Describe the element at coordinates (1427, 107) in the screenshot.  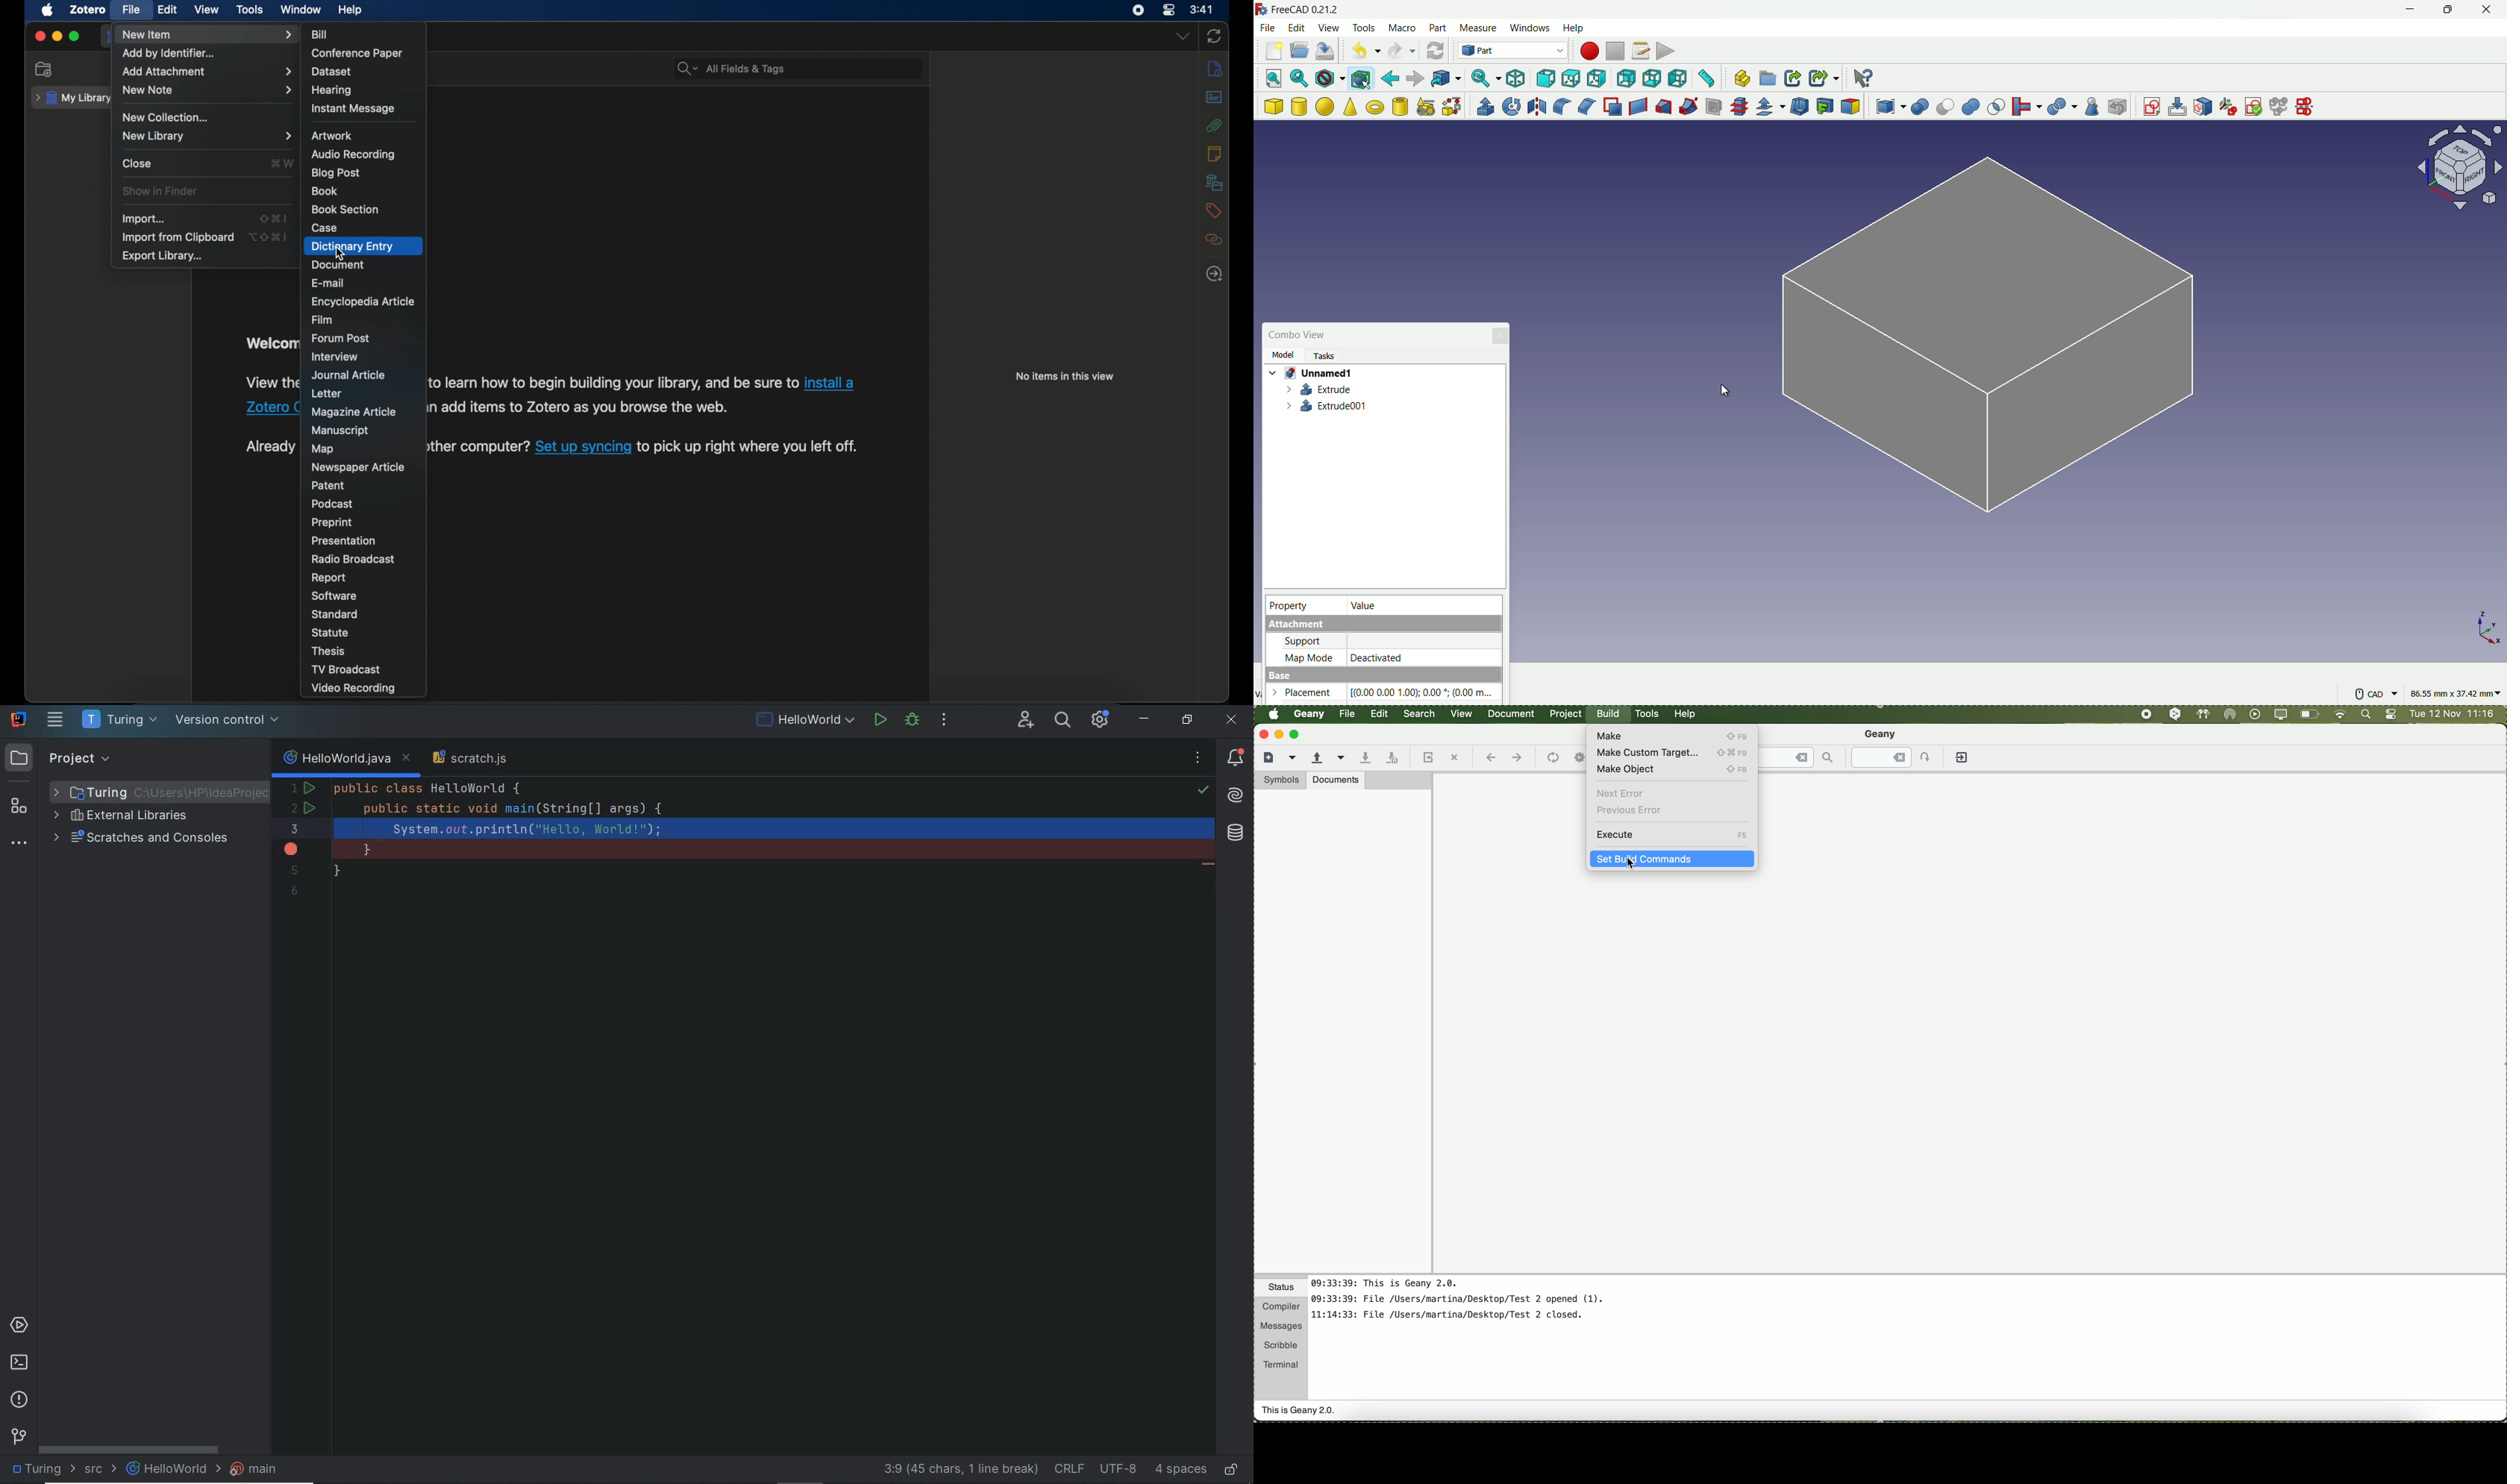
I see `create primitive` at that location.